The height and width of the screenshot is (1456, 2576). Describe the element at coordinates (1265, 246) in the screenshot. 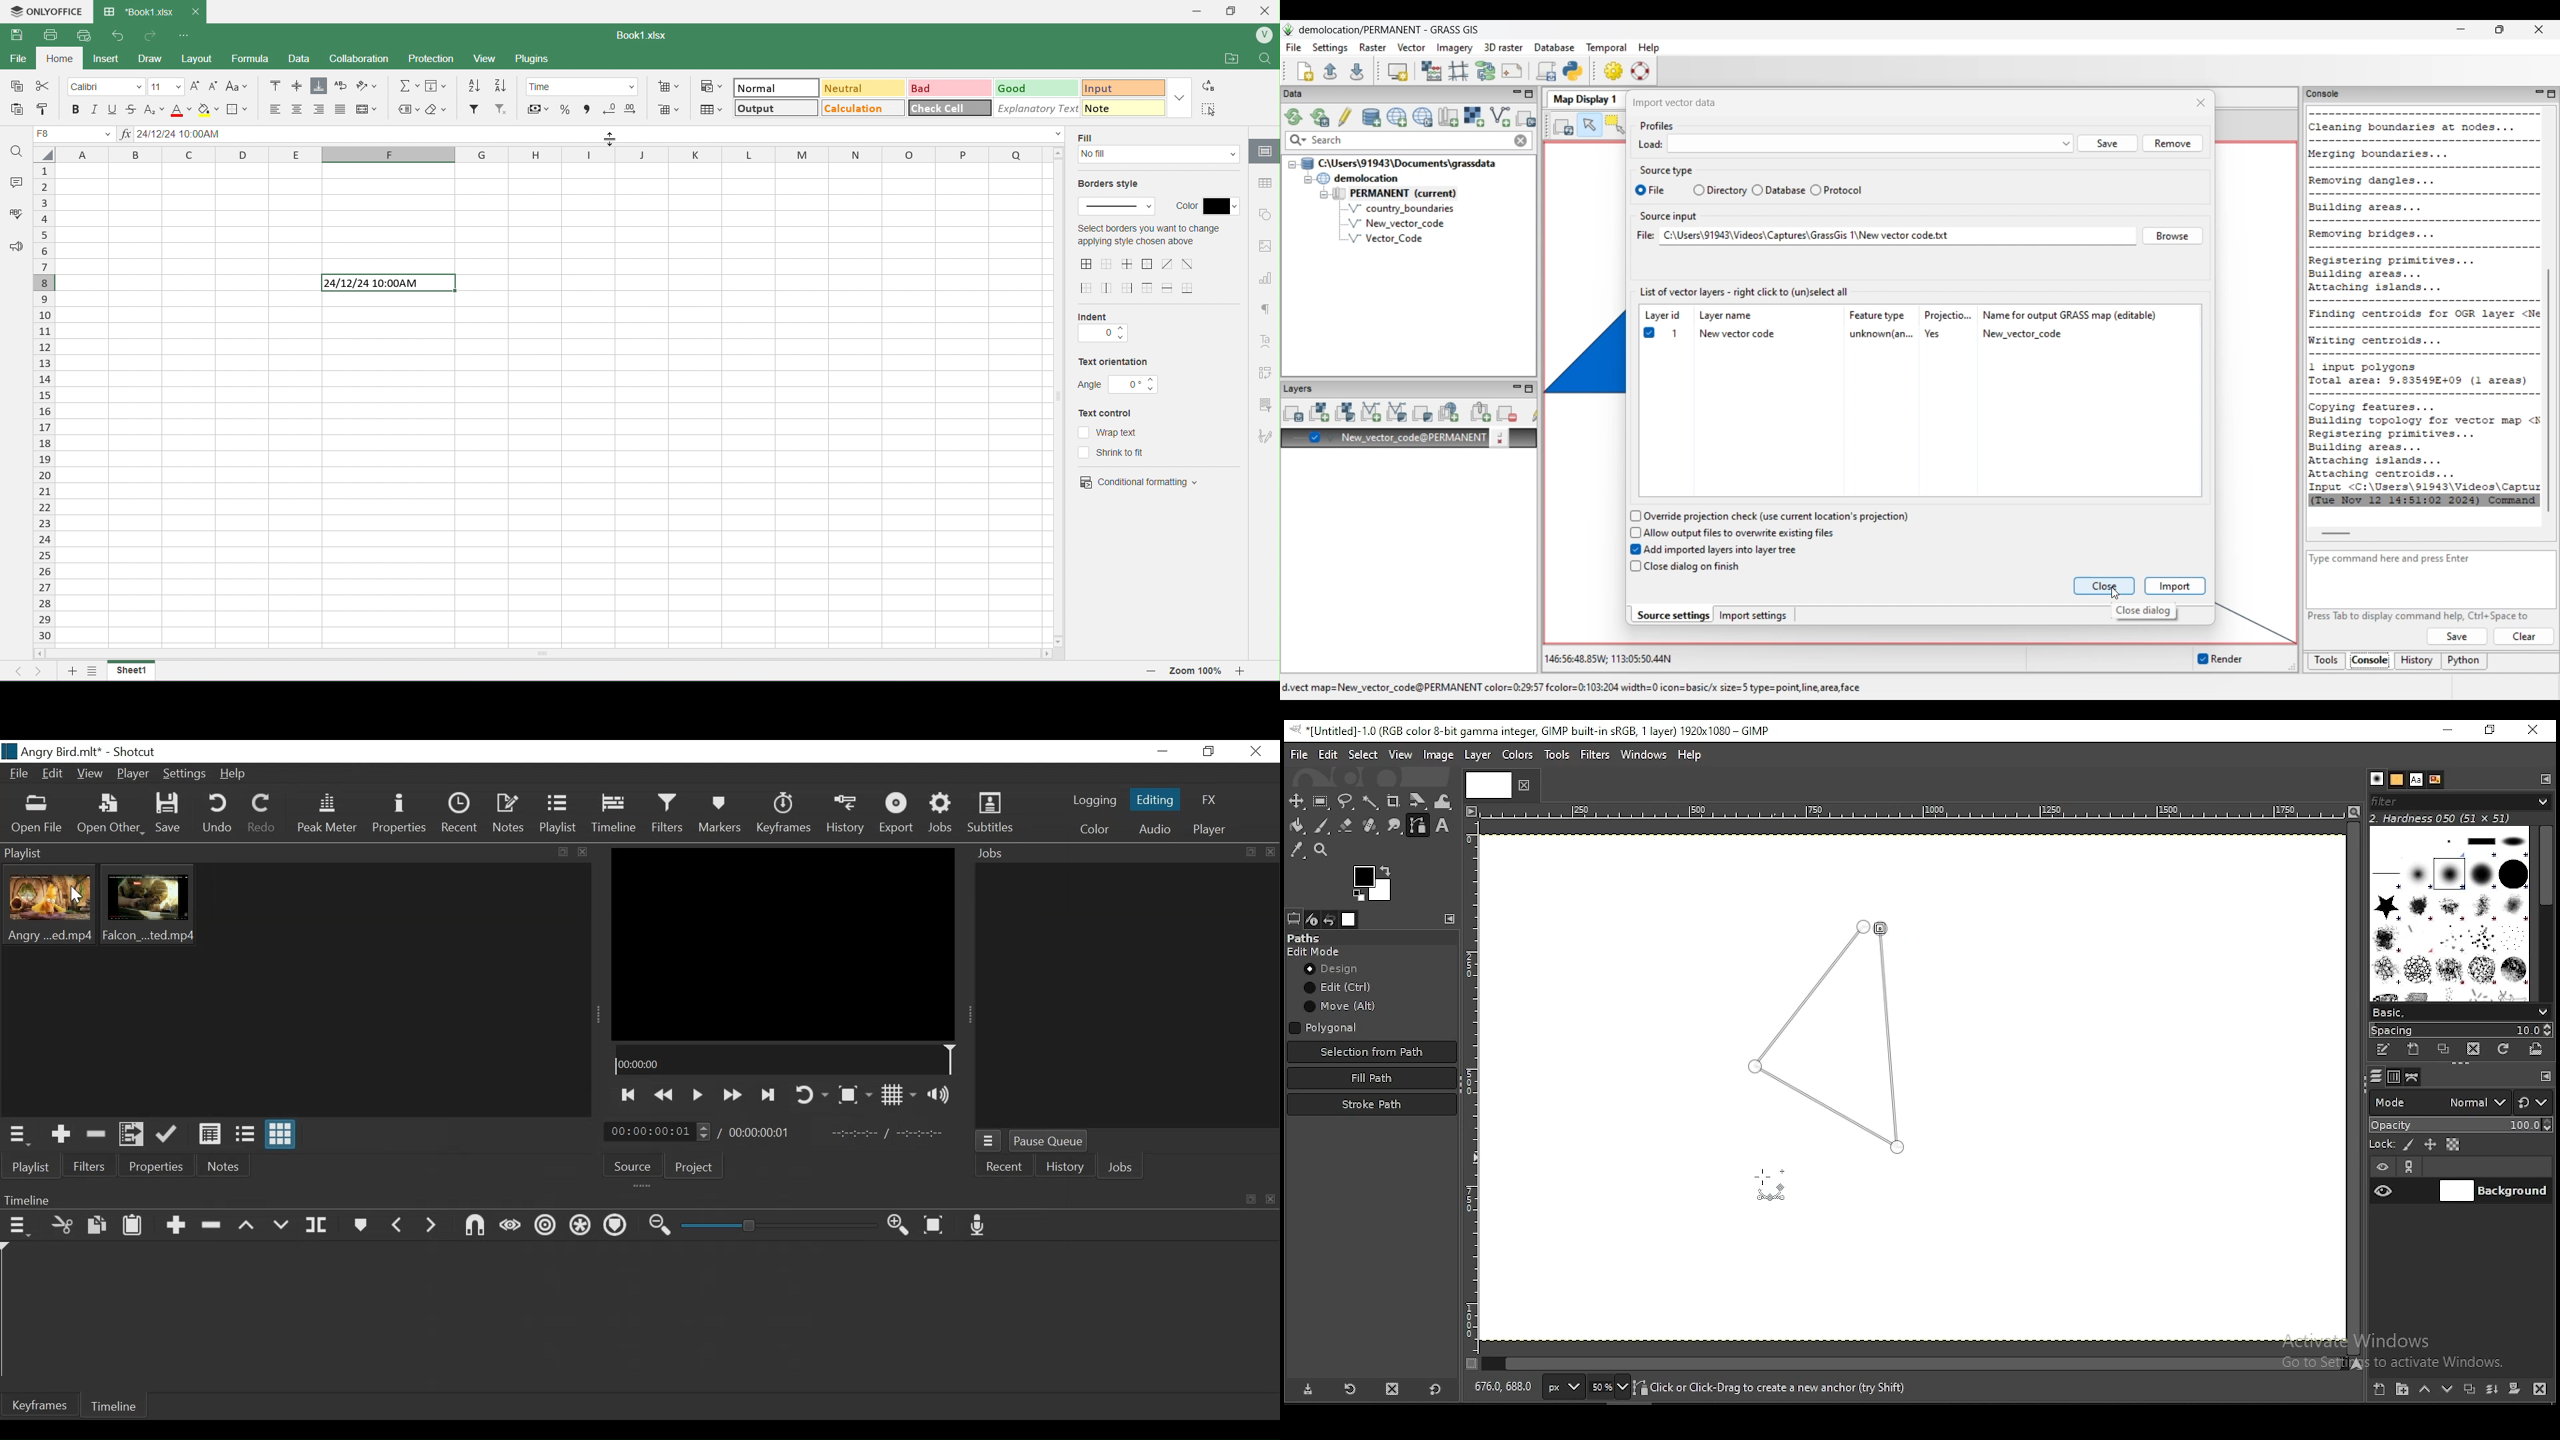

I see `photos` at that location.